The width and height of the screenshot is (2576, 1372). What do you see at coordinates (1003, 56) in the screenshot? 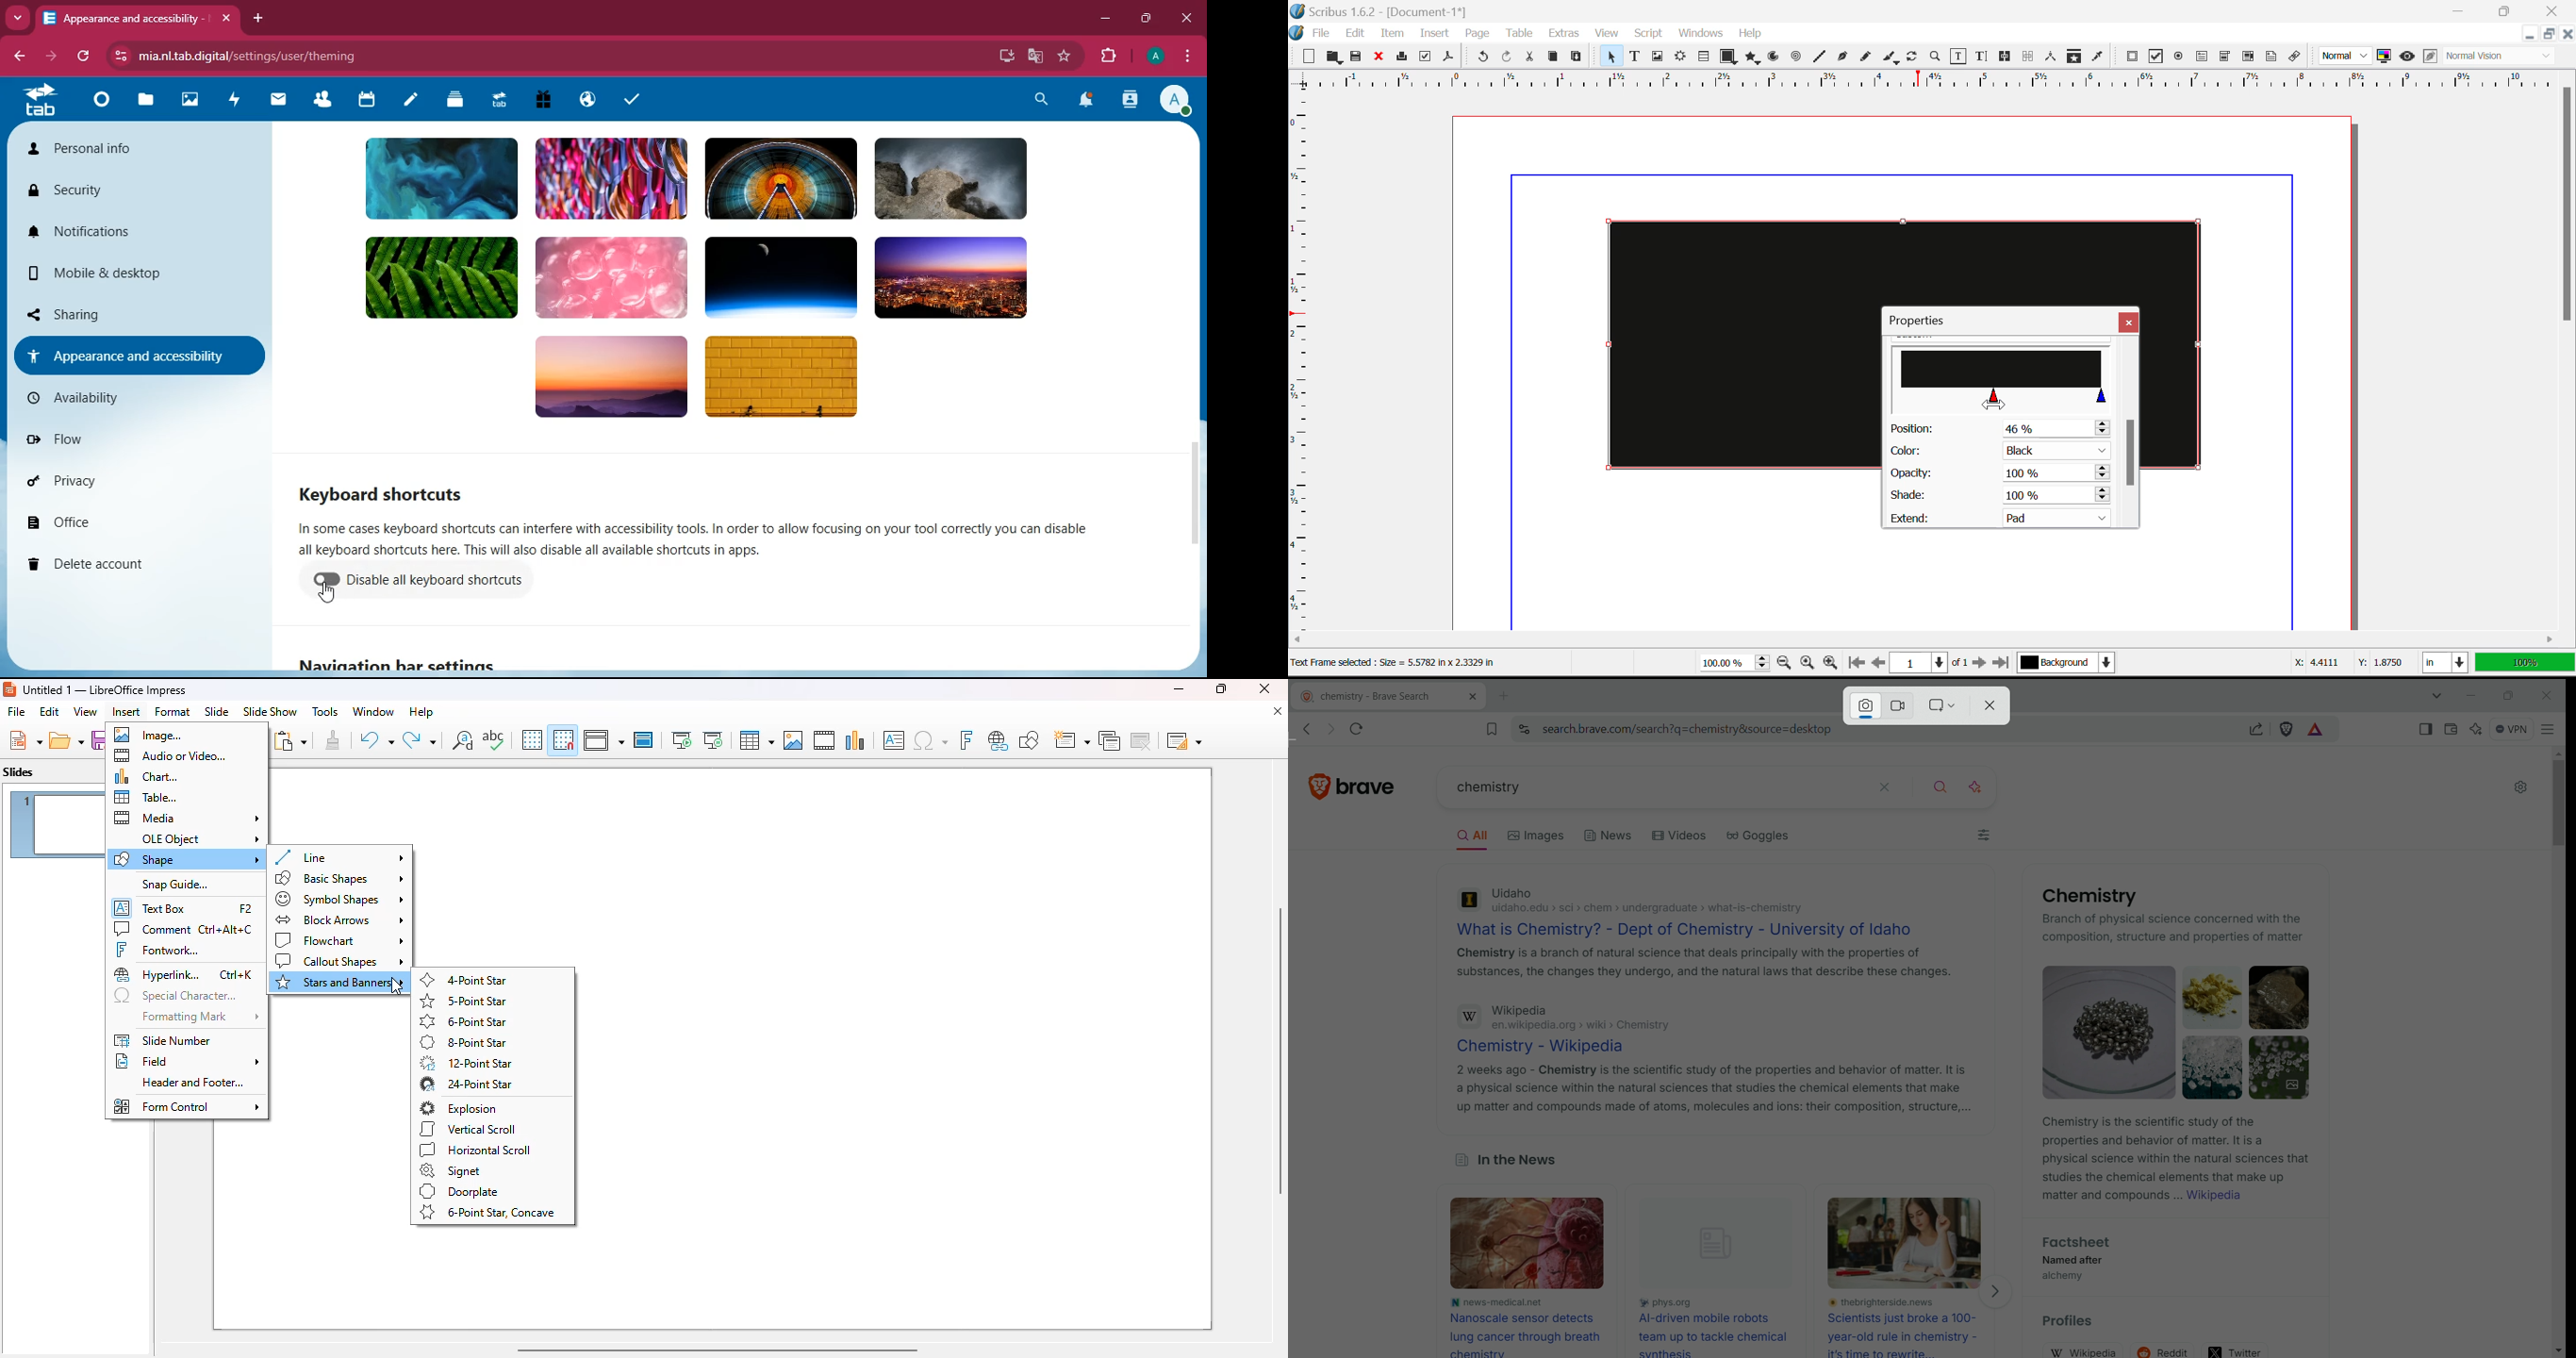
I see `desktop` at bounding box center [1003, 56].